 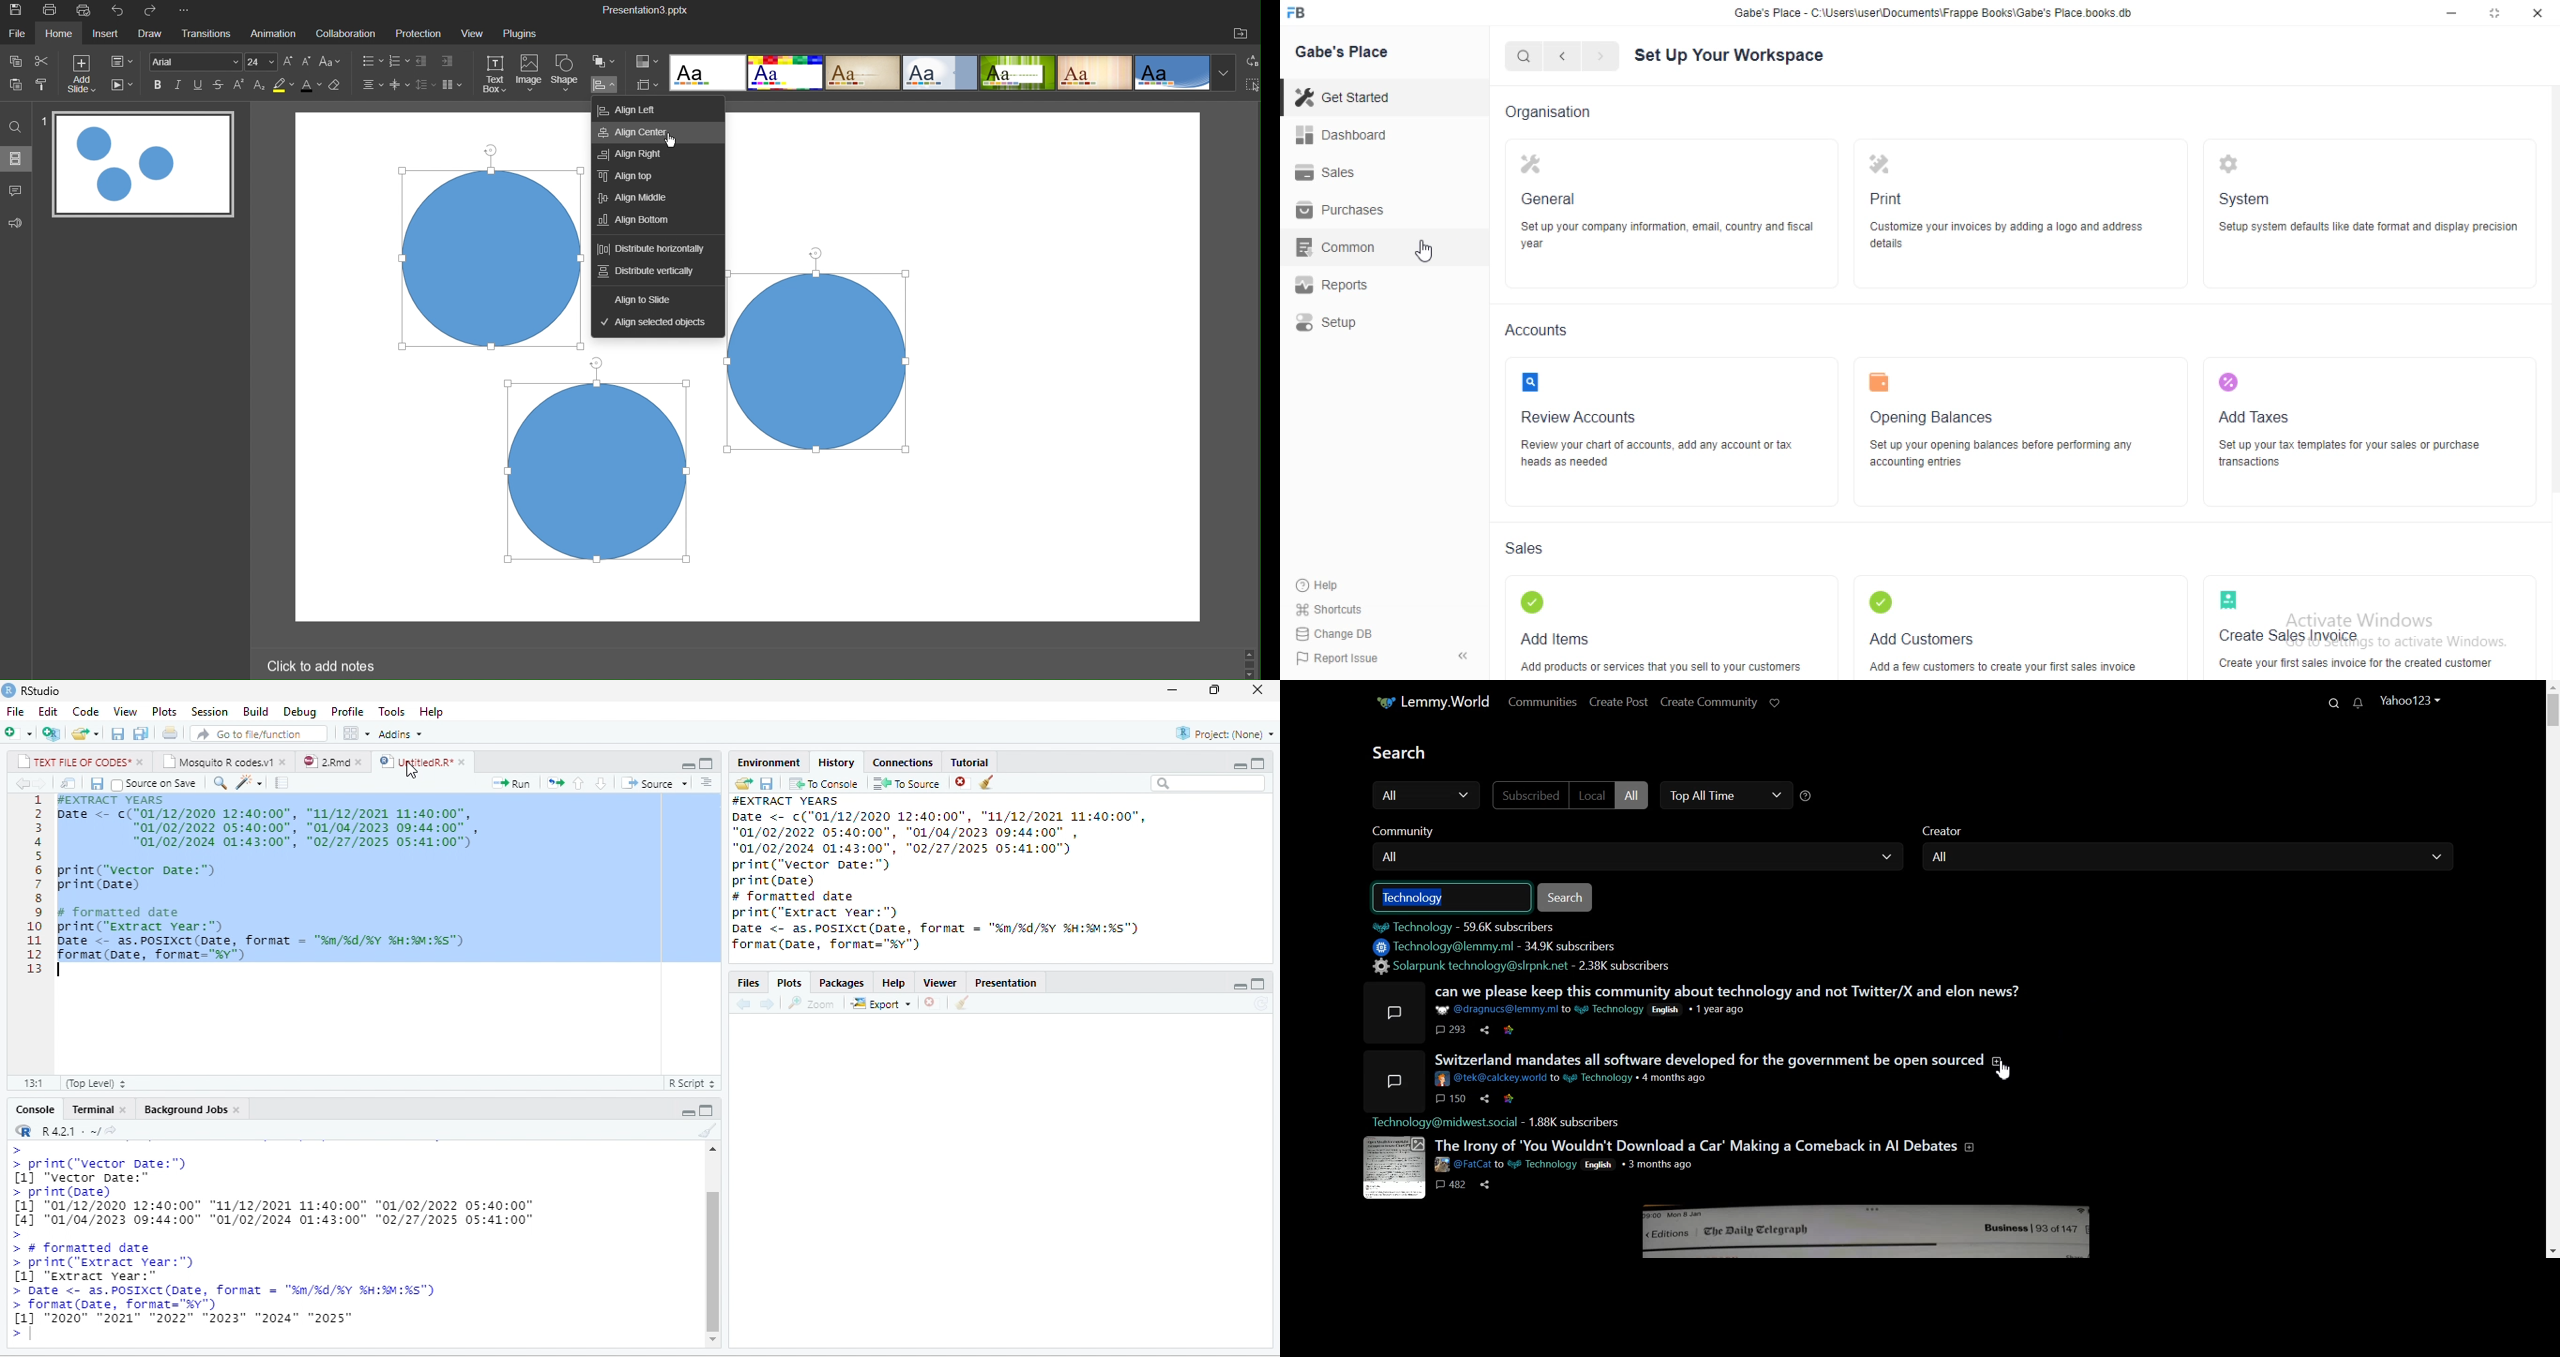 I want to click on close, so click(x=2538, y=13).